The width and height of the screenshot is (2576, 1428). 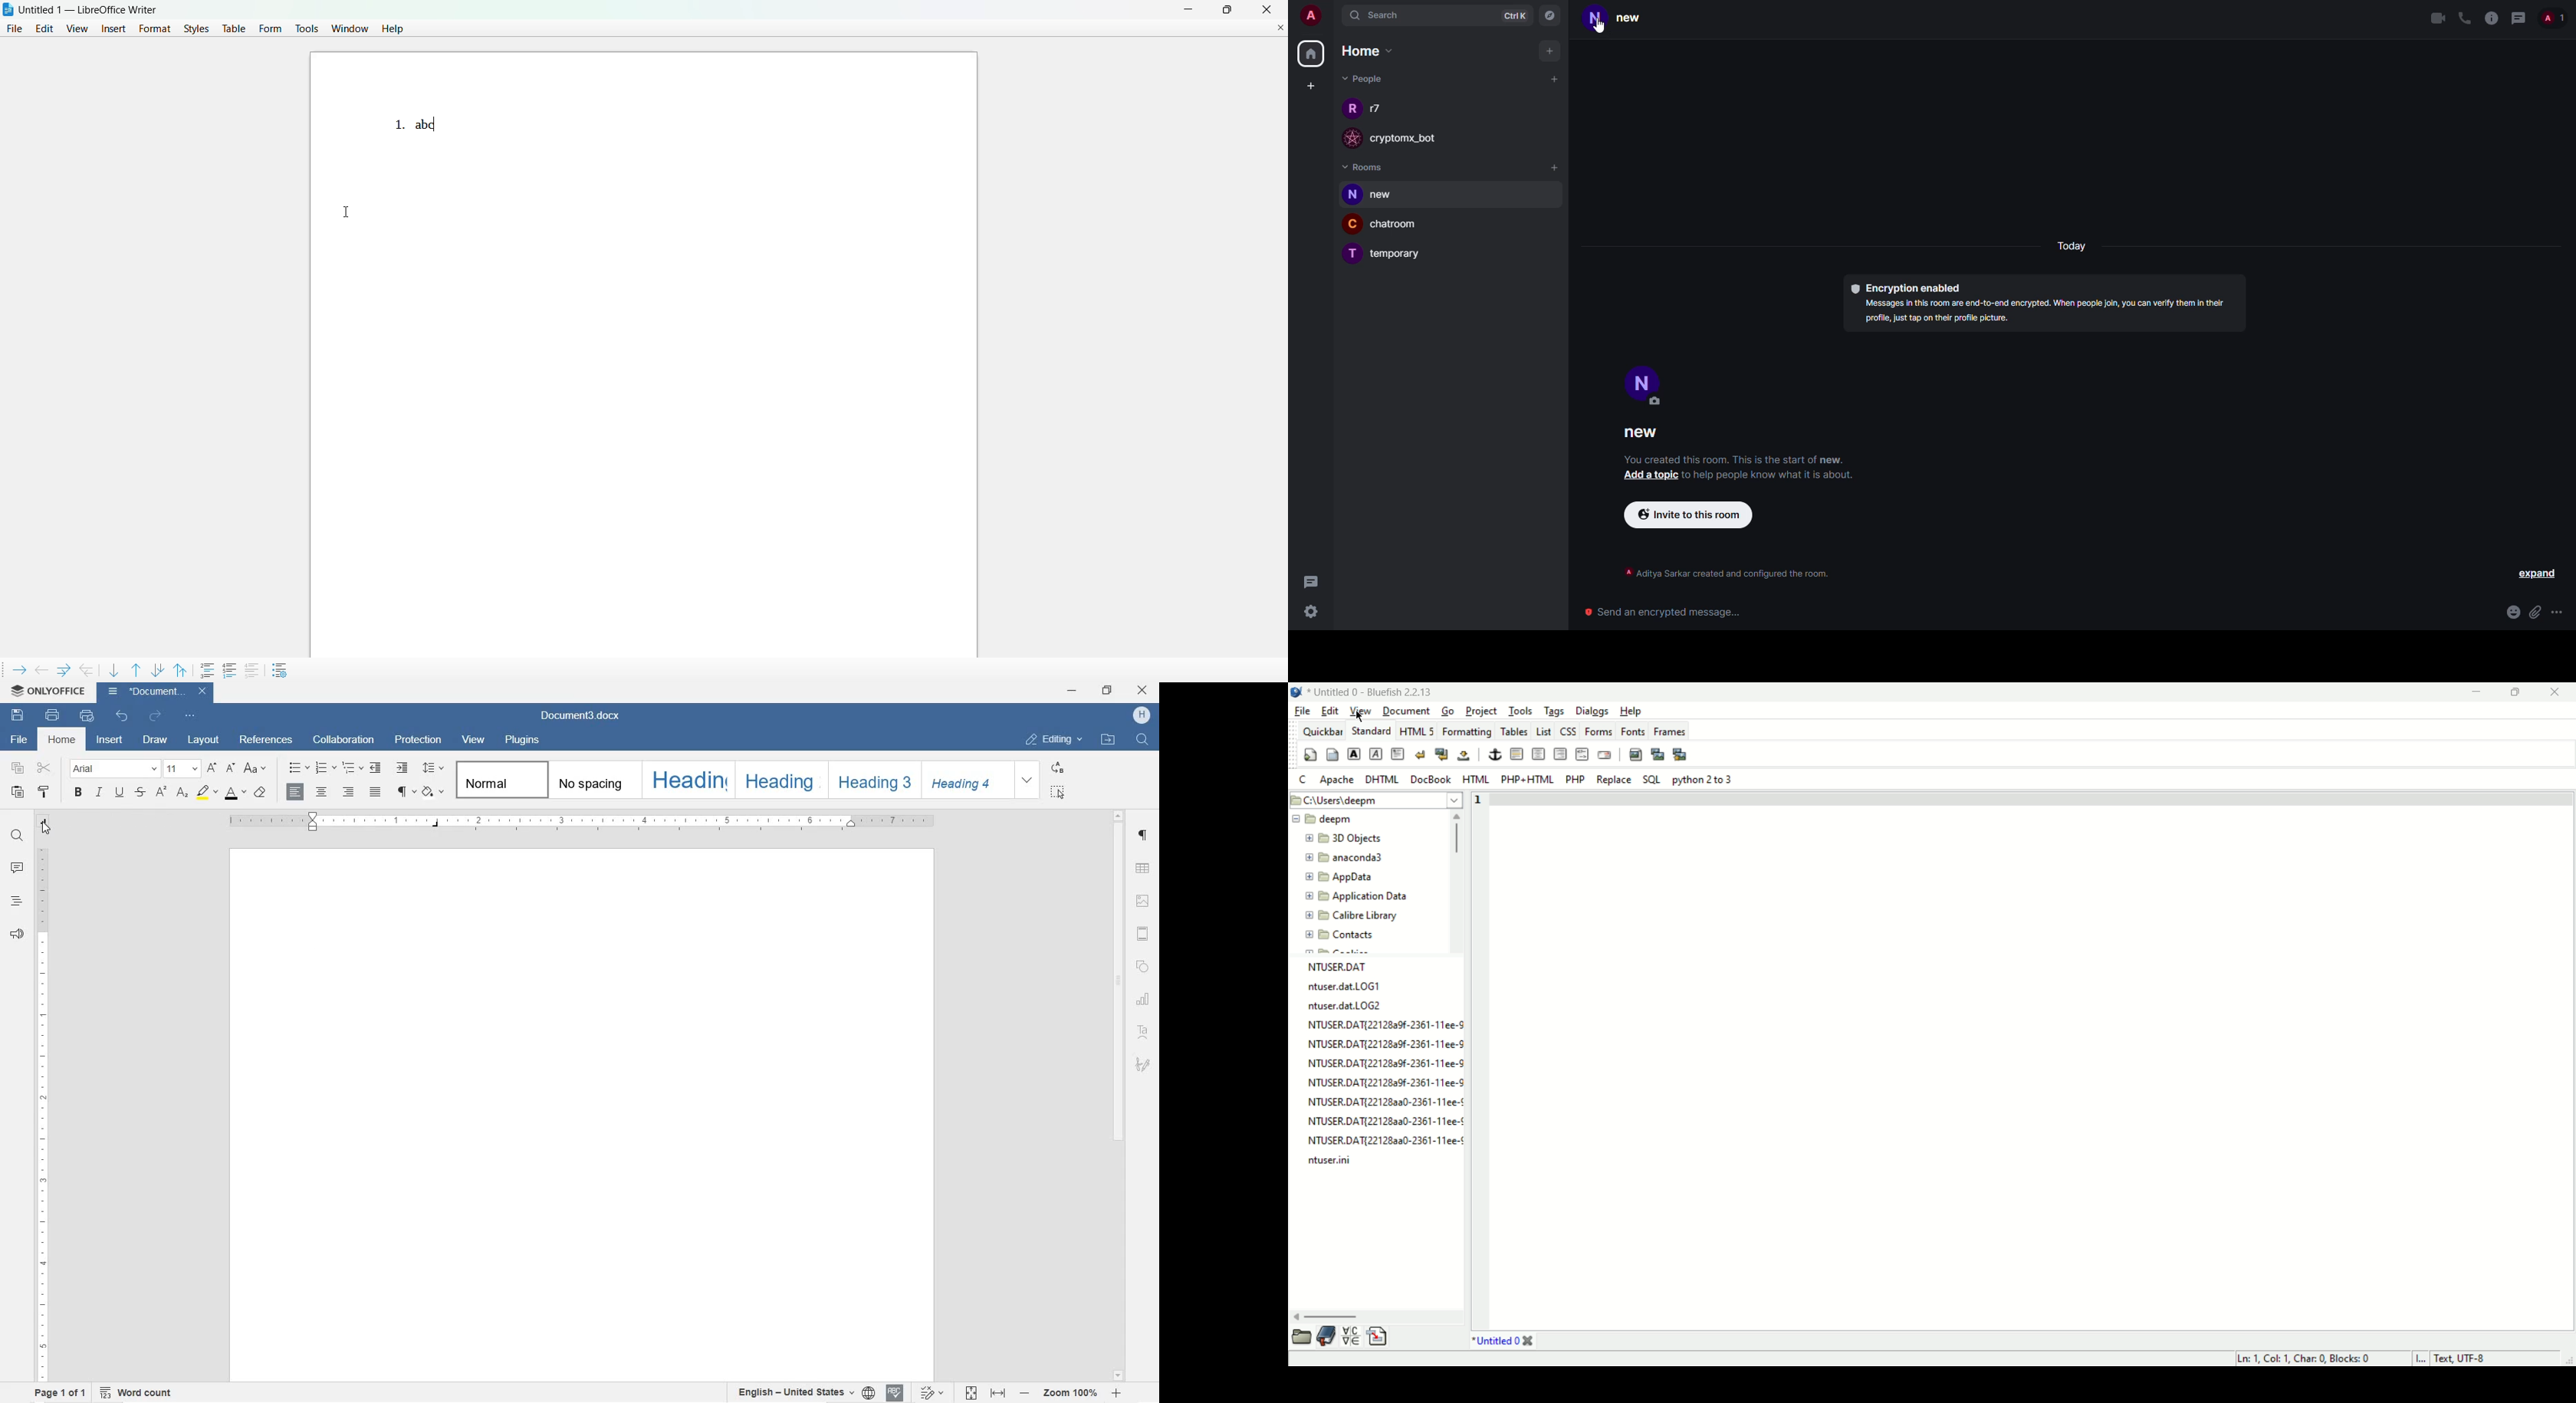 I want to click on Replace, so click(x=1615, y=780).